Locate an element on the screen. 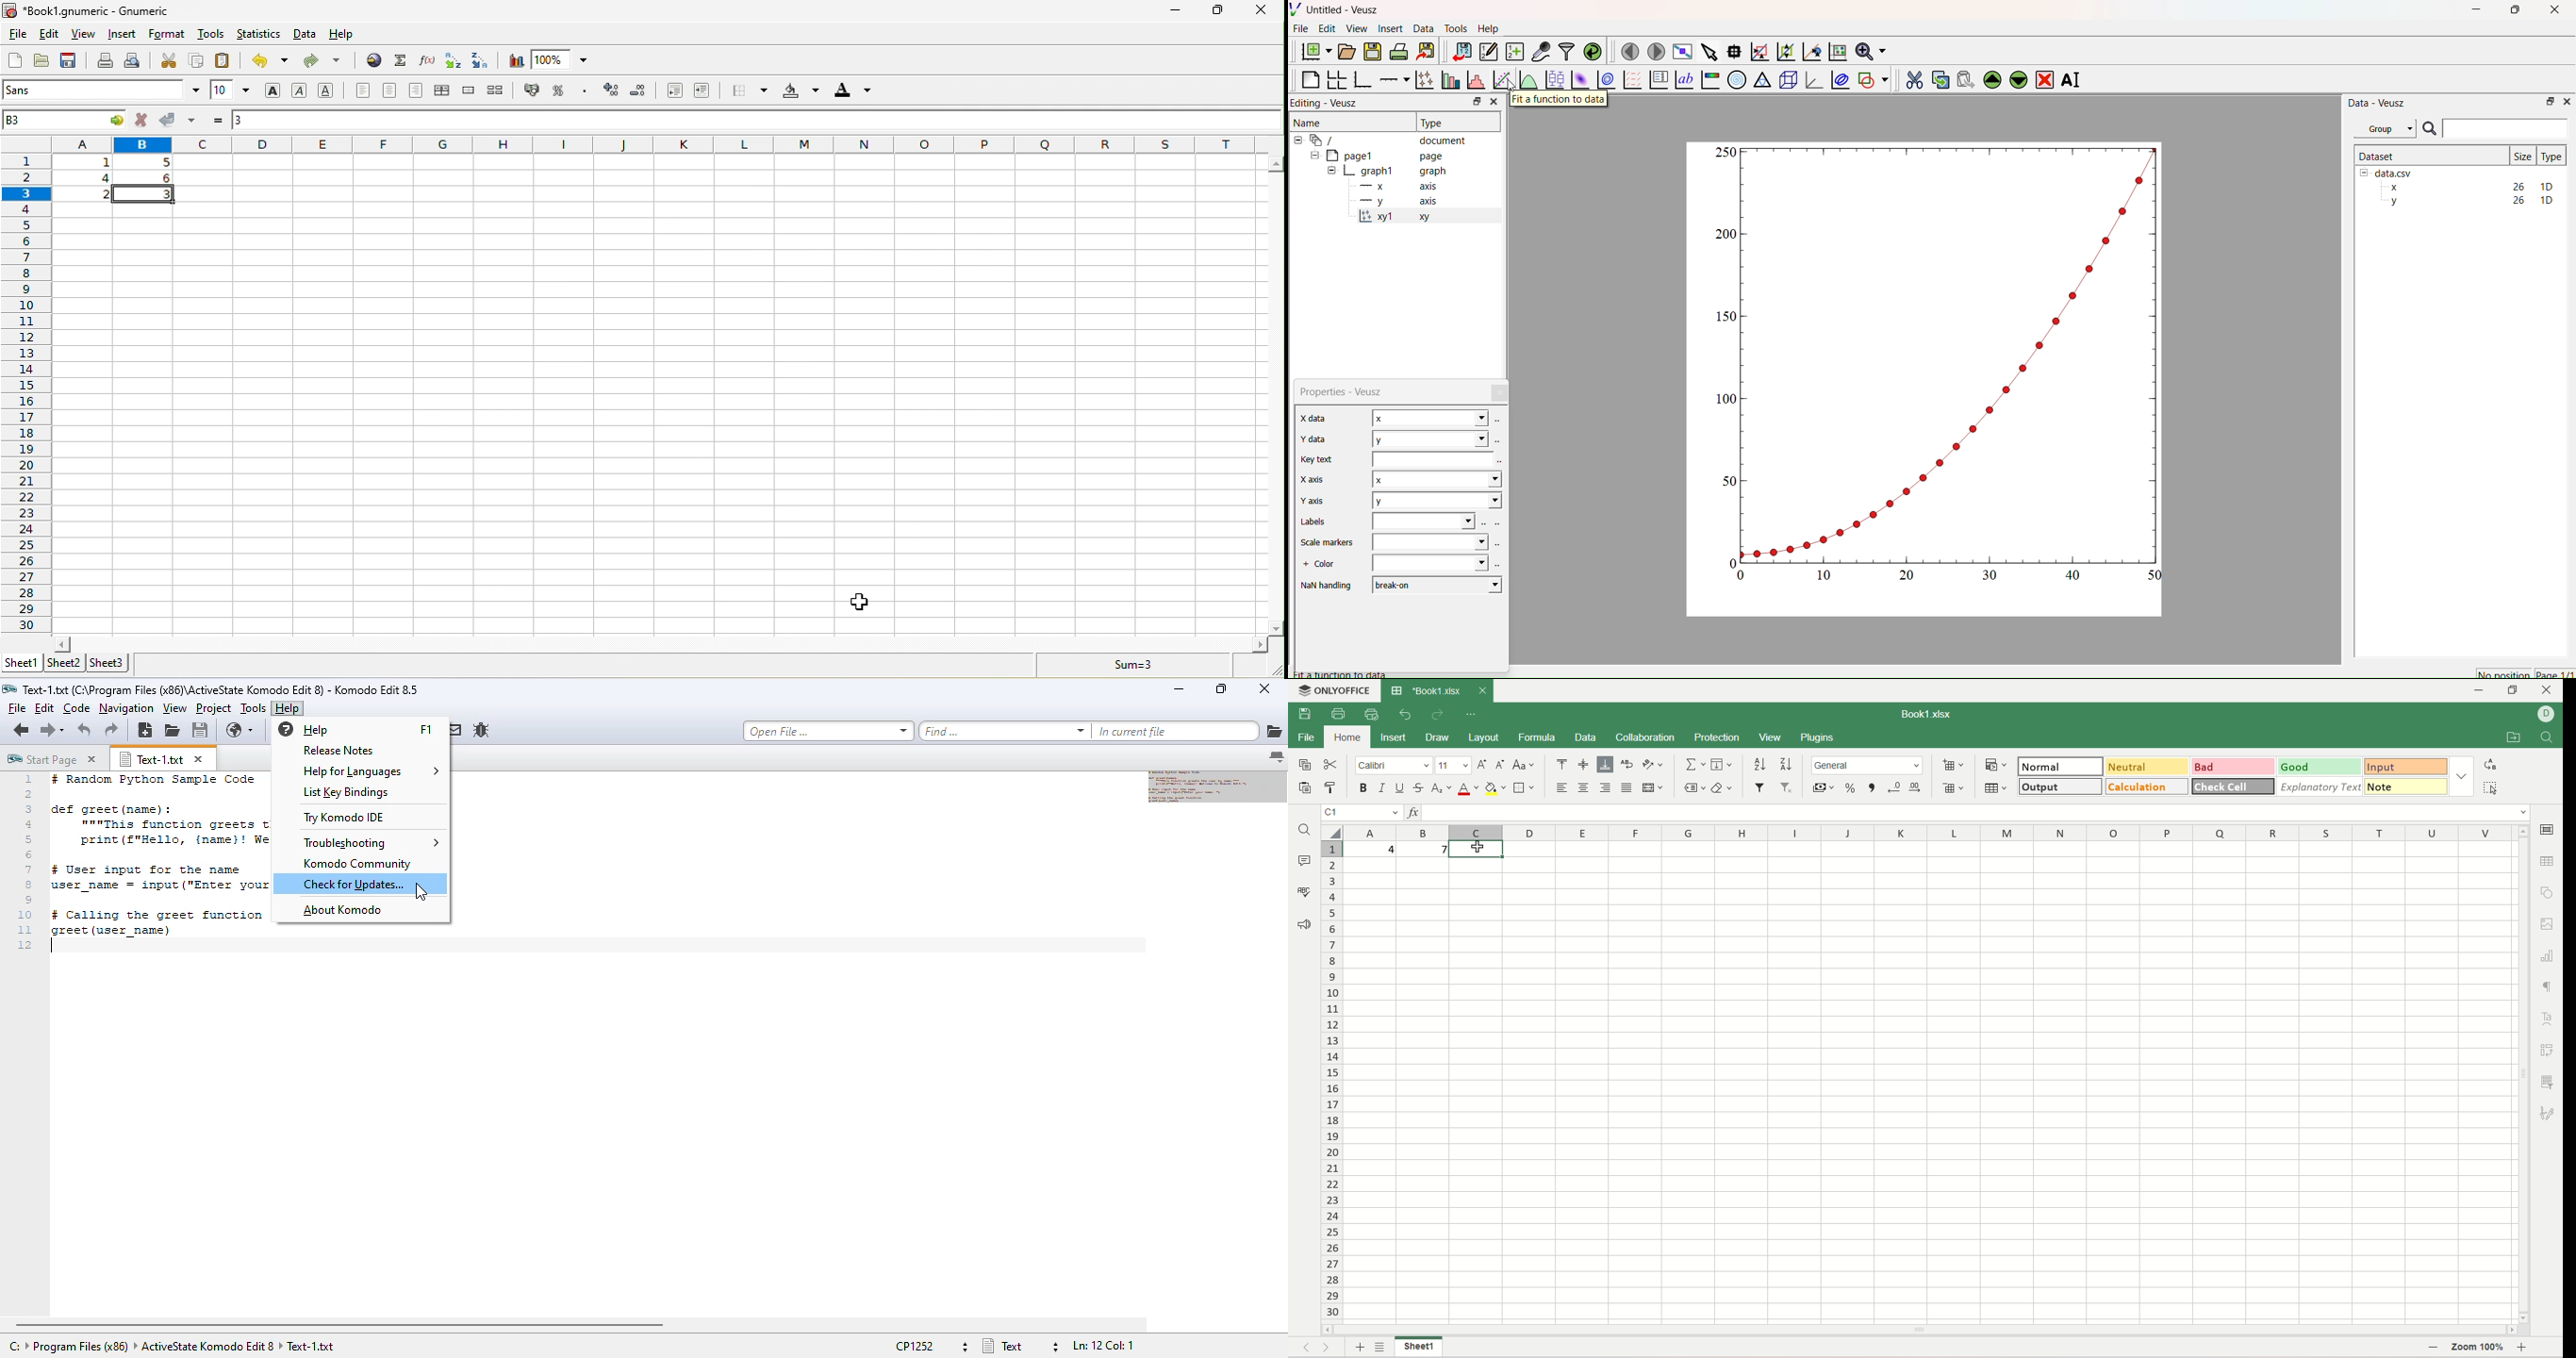 The height and width of the screenshot is (1372, 2576). Zoom out of graph axis is located at coordinates (1784, 50).